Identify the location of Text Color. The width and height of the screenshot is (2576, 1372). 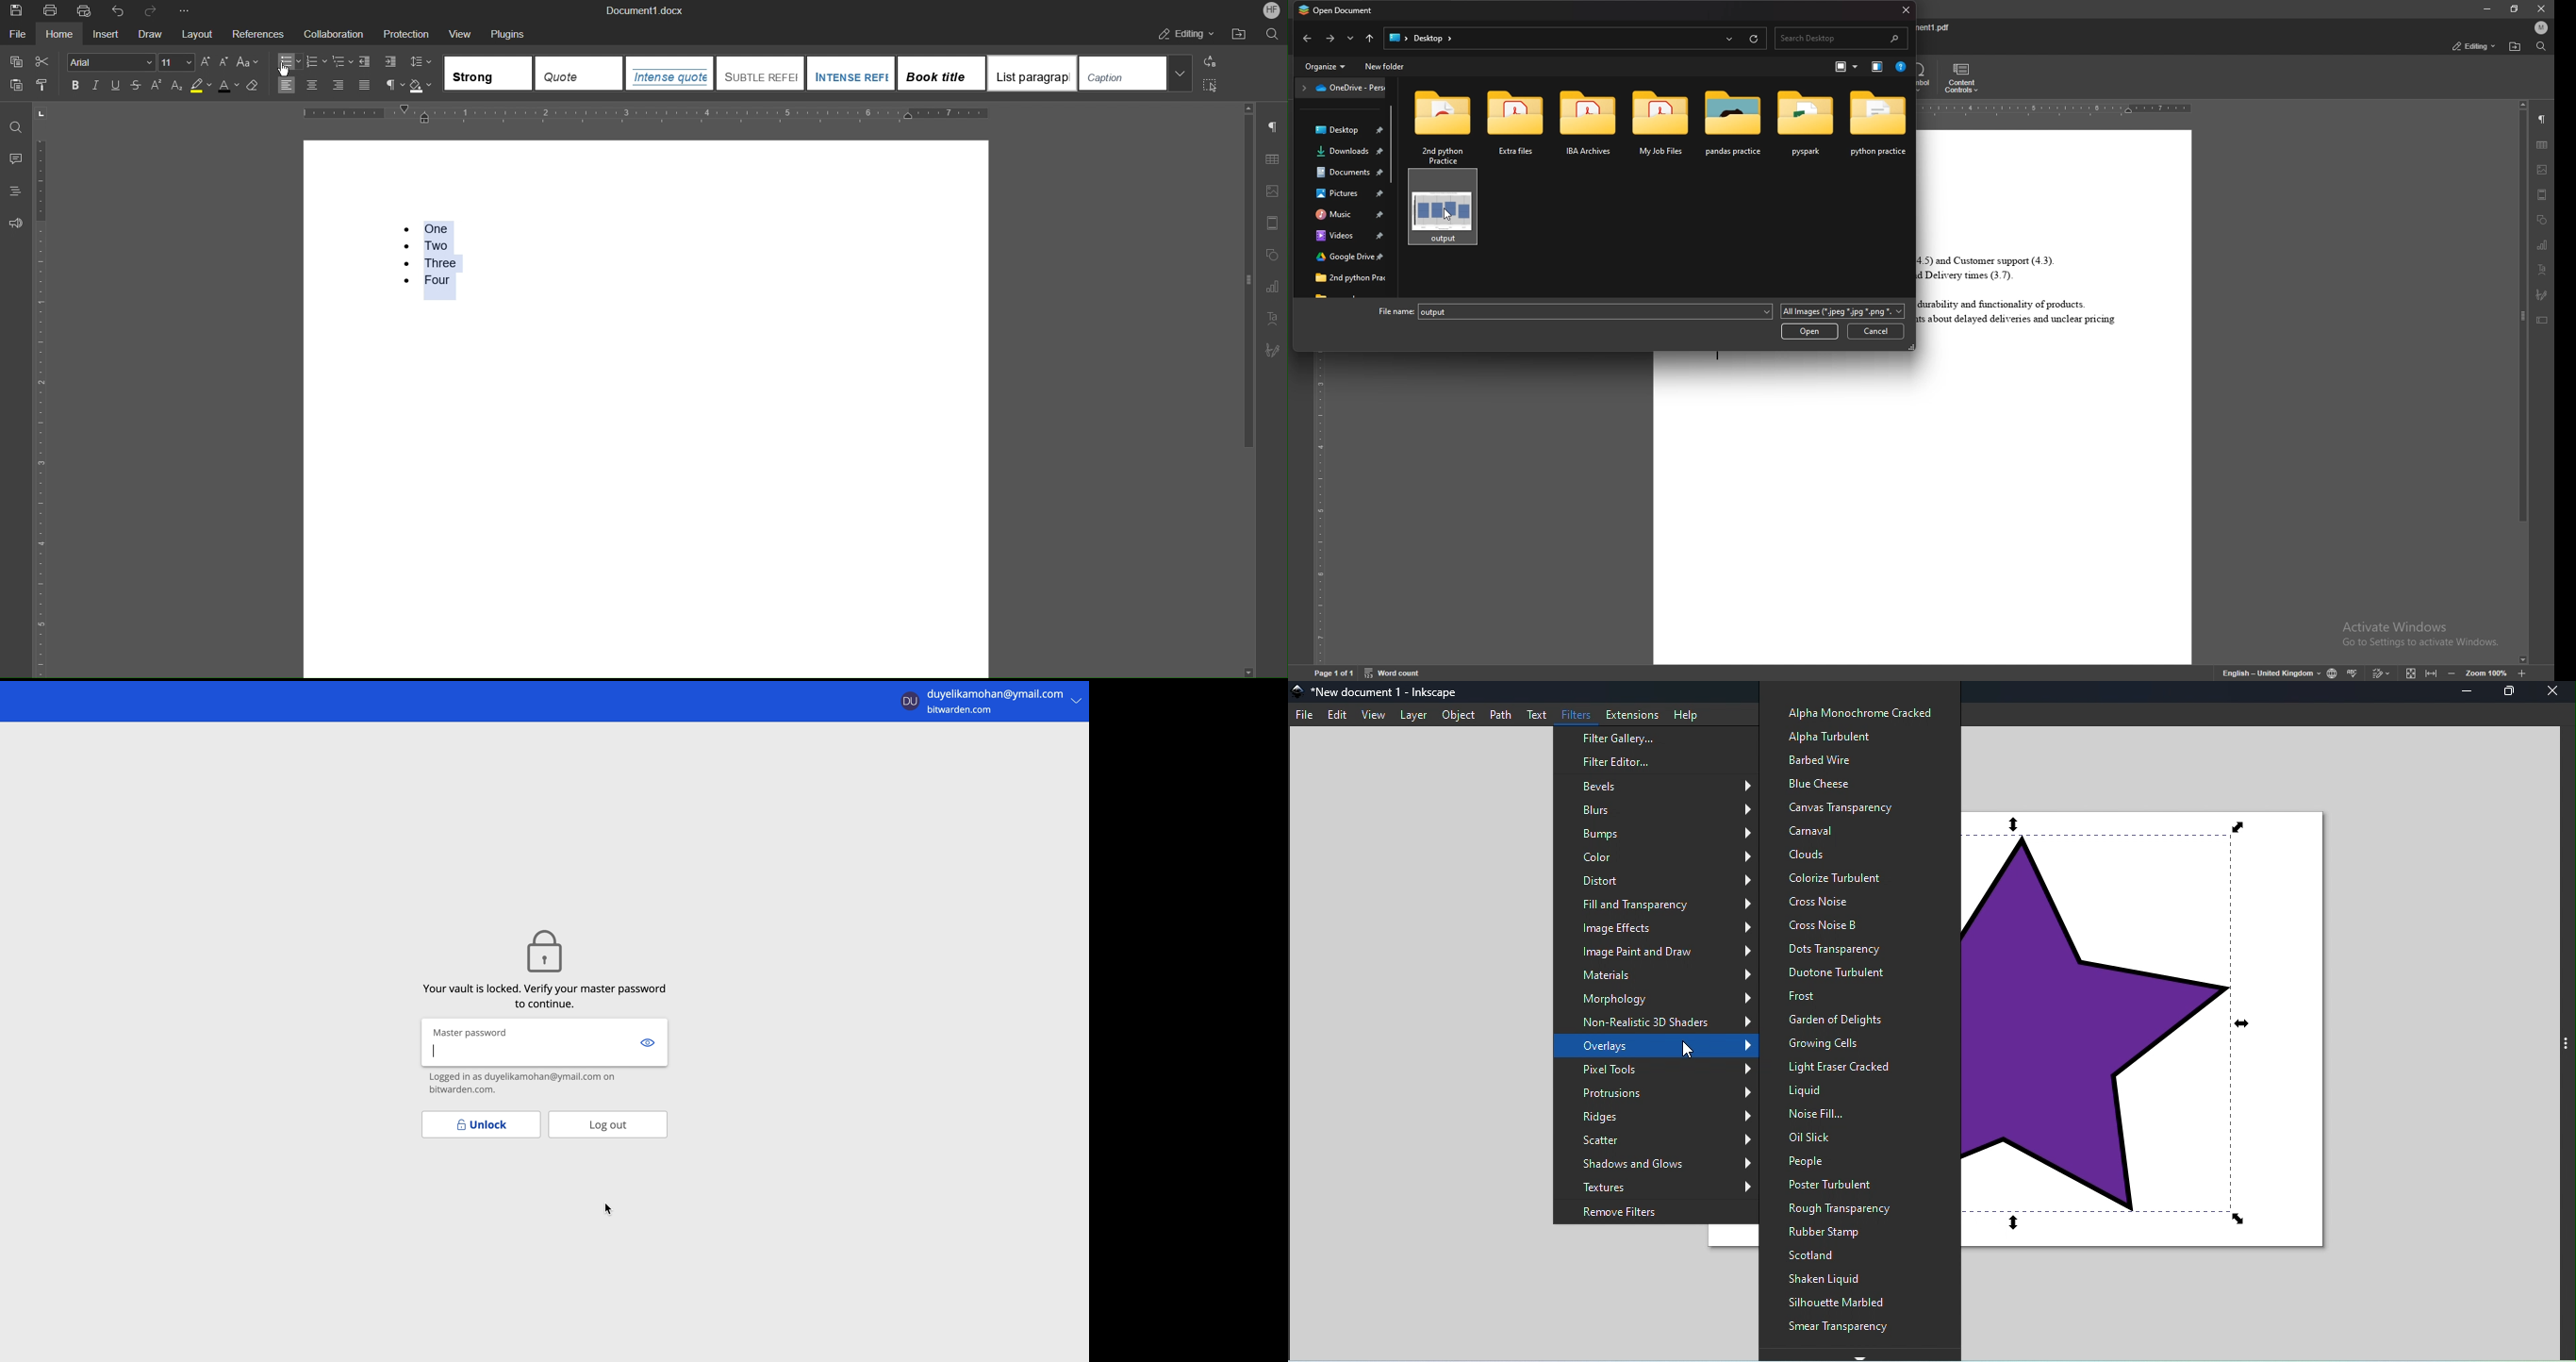
(229, 86).